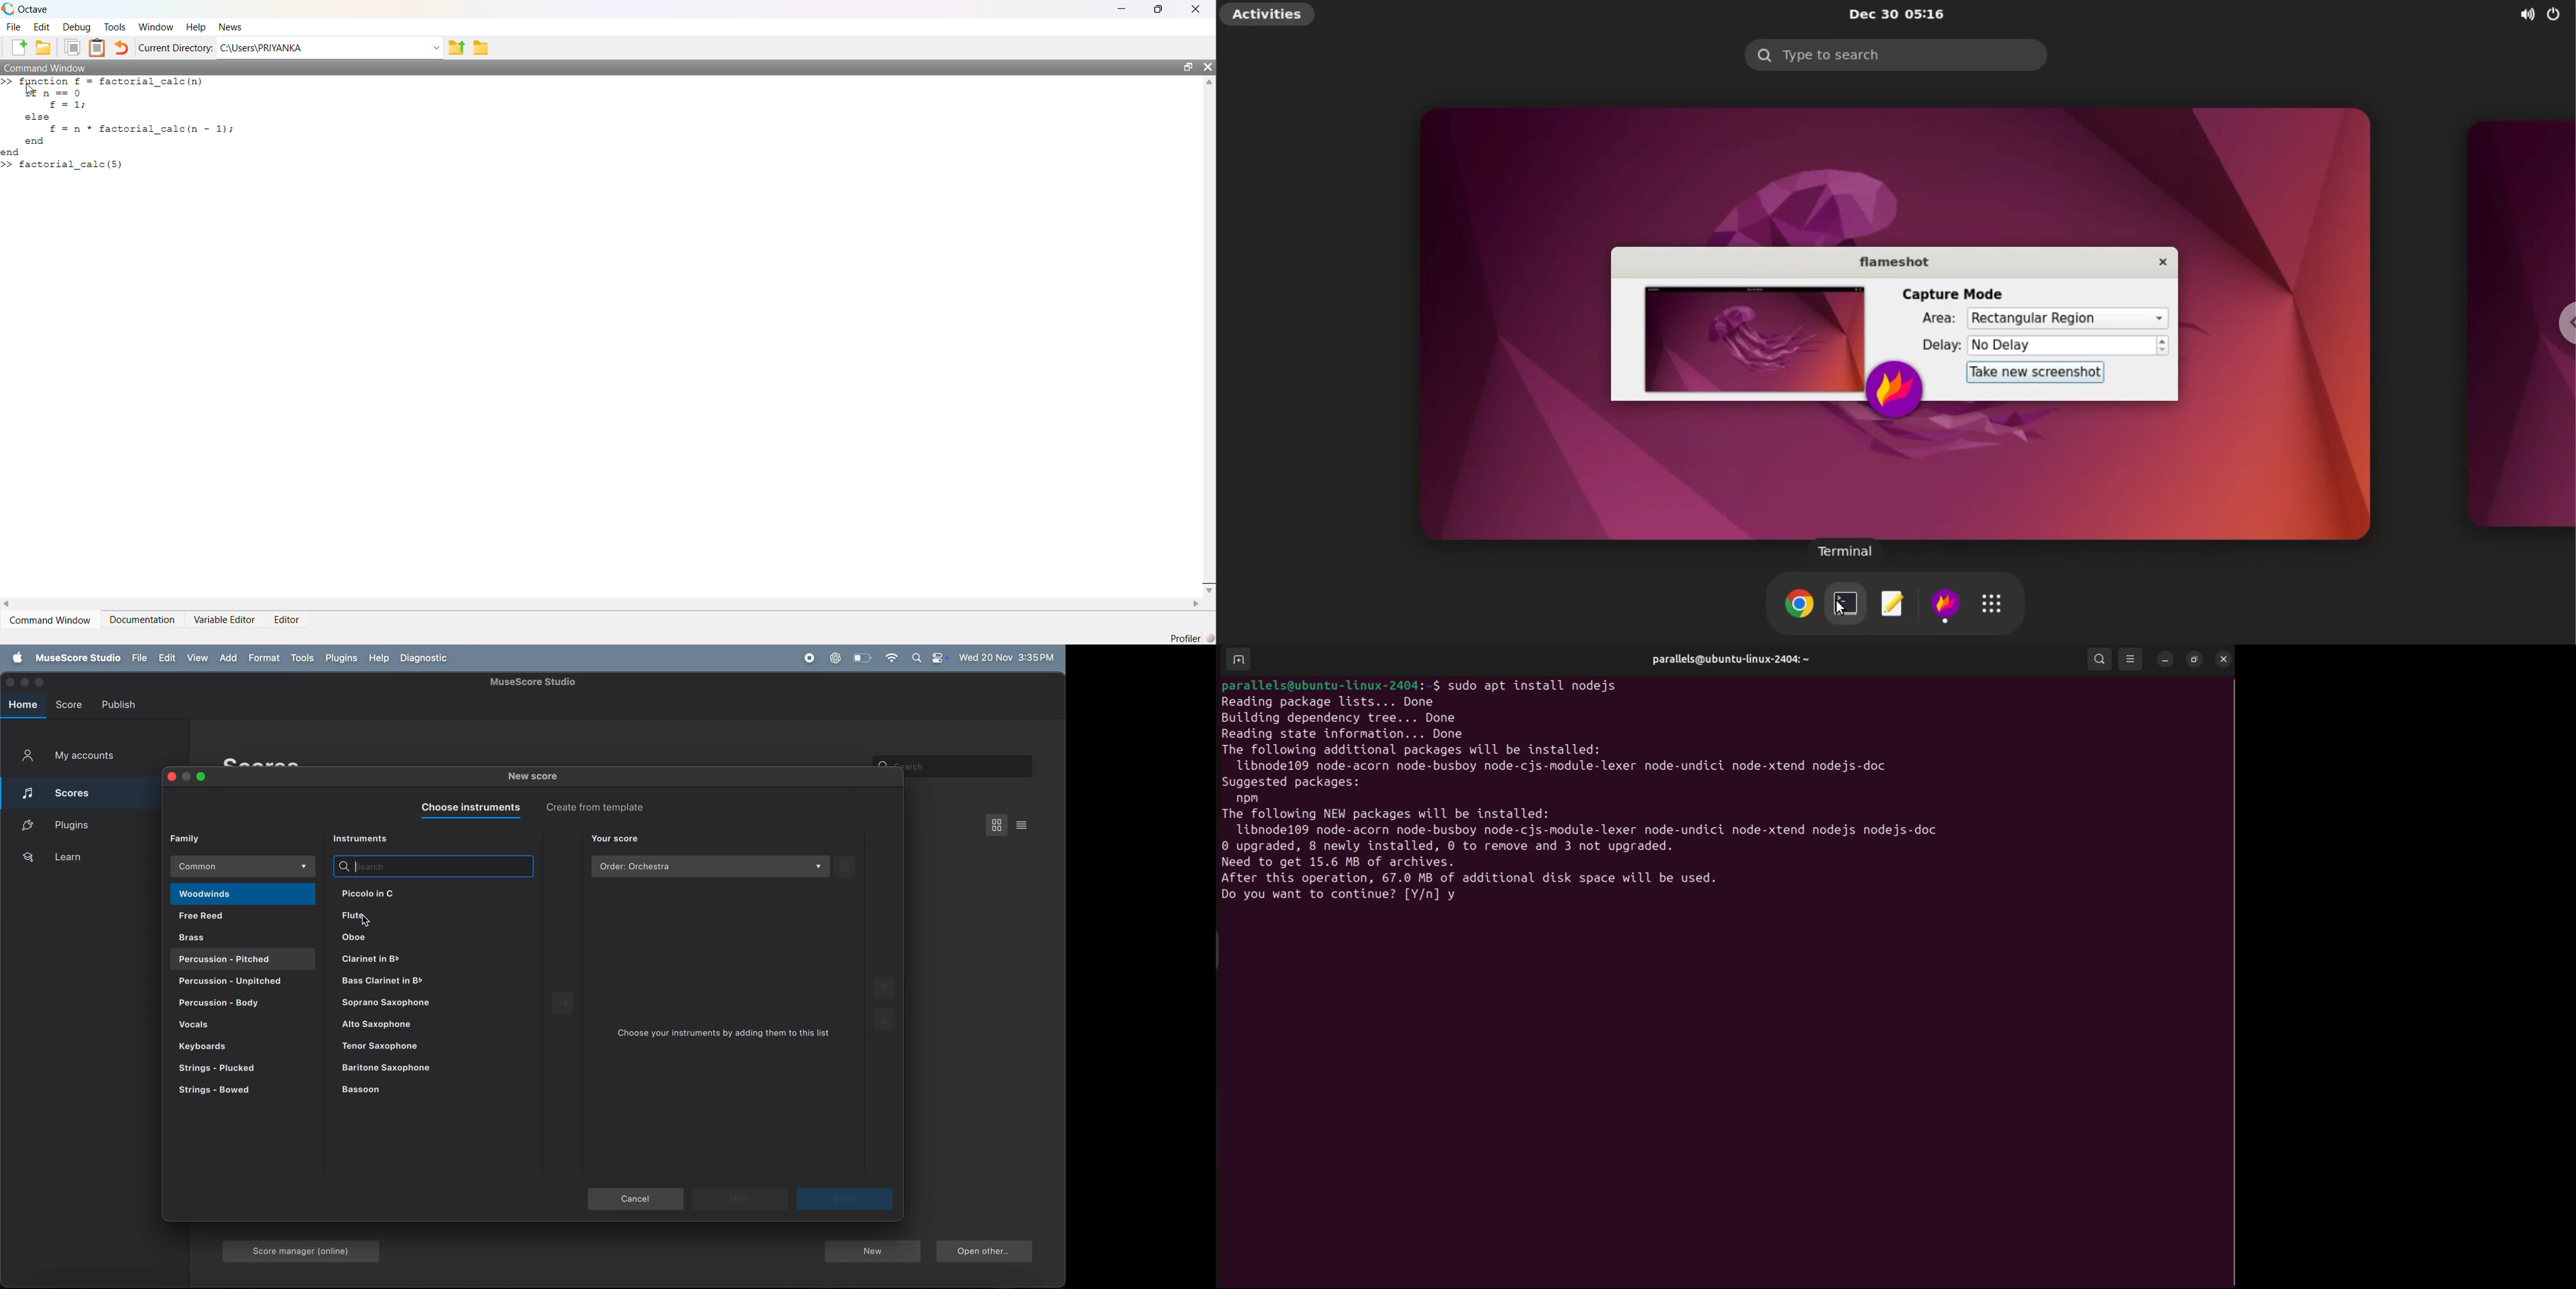  What do you see at coordinates (26, 683) in the screenshot?
I see `minimize` at bounding box center [26, 683].